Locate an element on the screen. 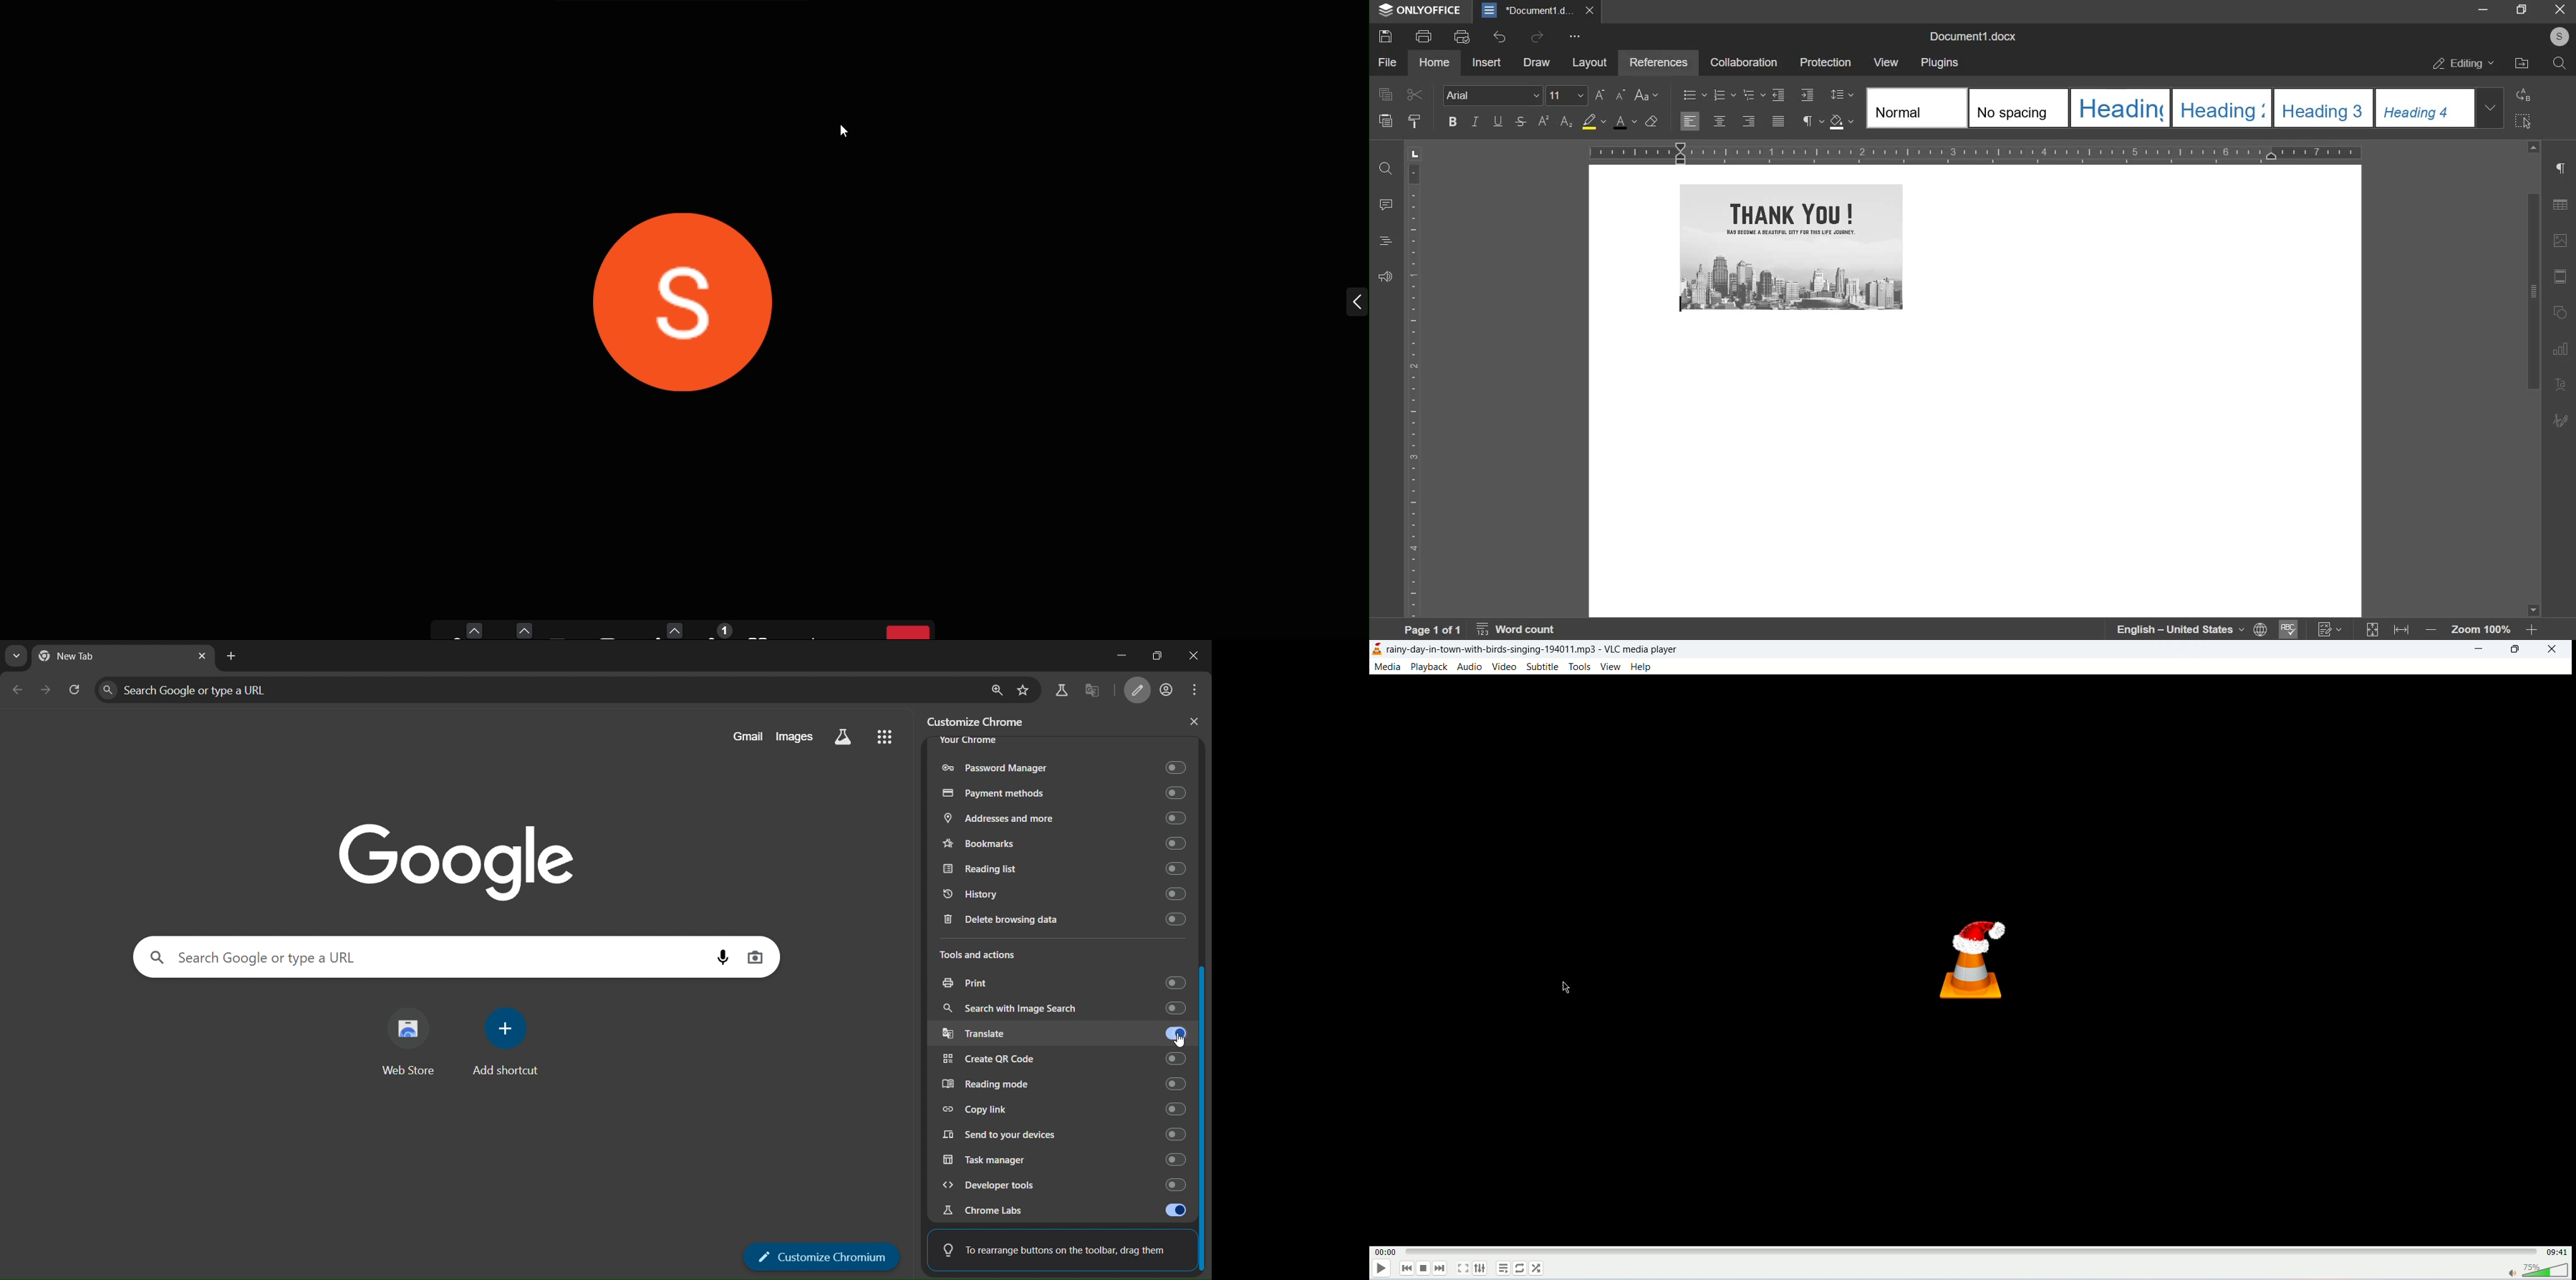 This screenshot has width=2576, height=1288. shuffle is located at coordinates (1536, 1269).